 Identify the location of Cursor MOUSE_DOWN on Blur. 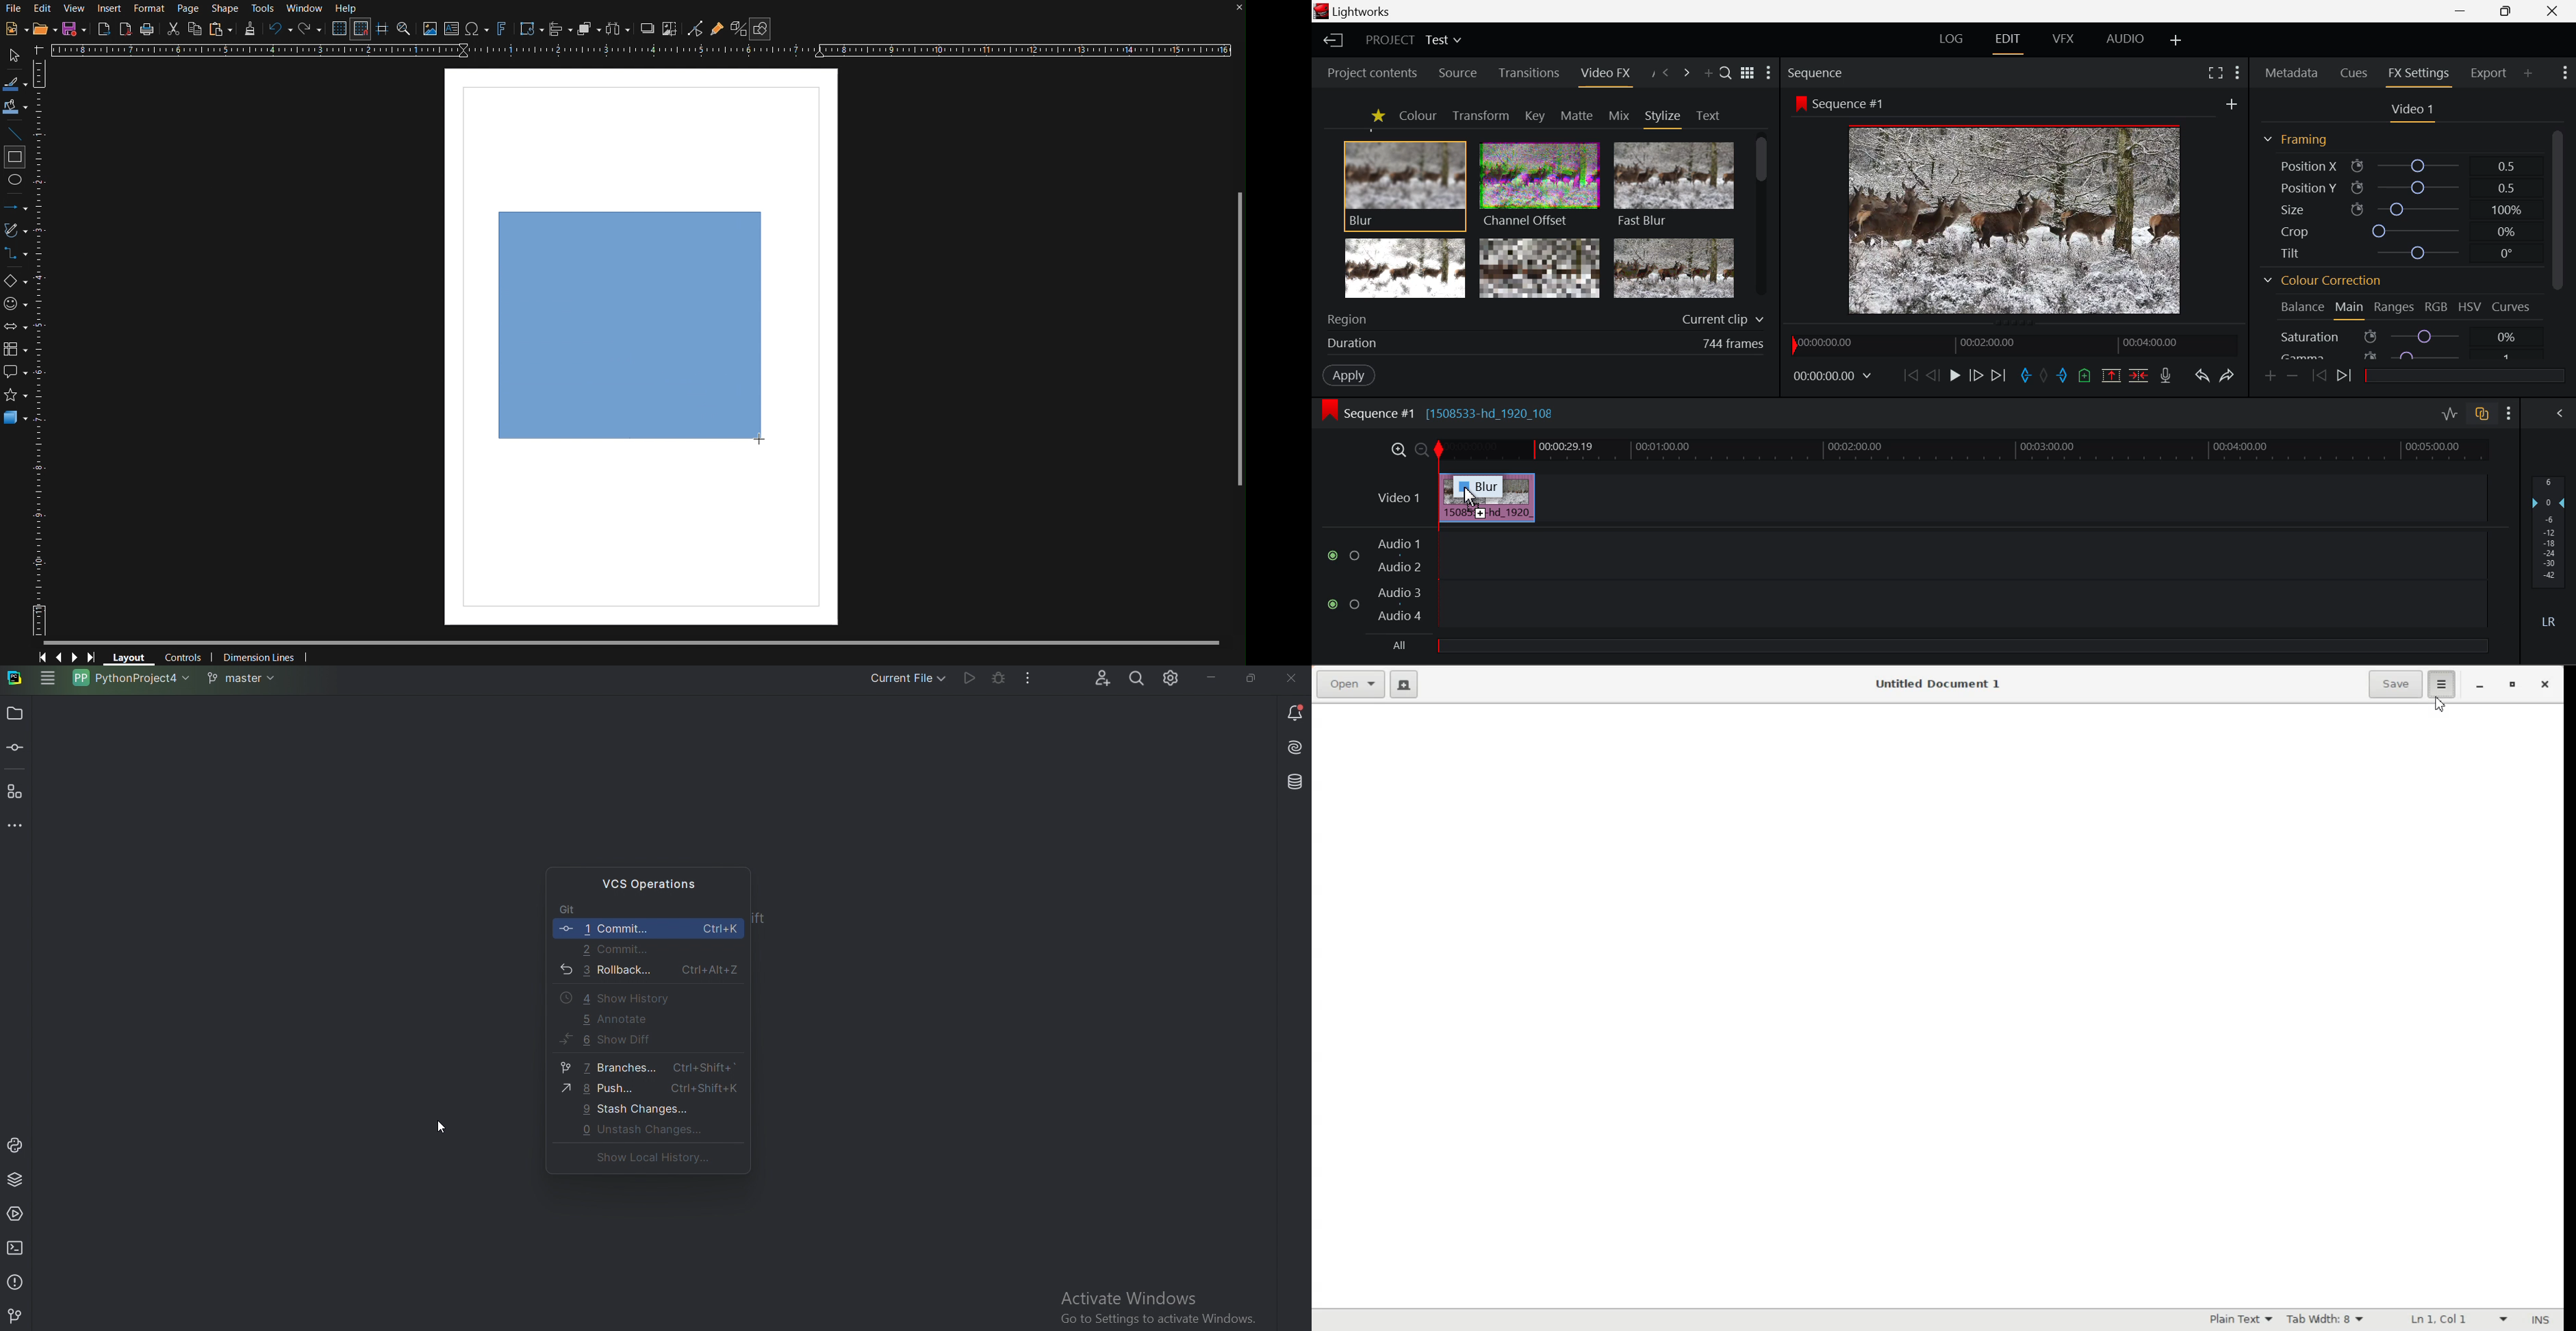
(1405, 184).